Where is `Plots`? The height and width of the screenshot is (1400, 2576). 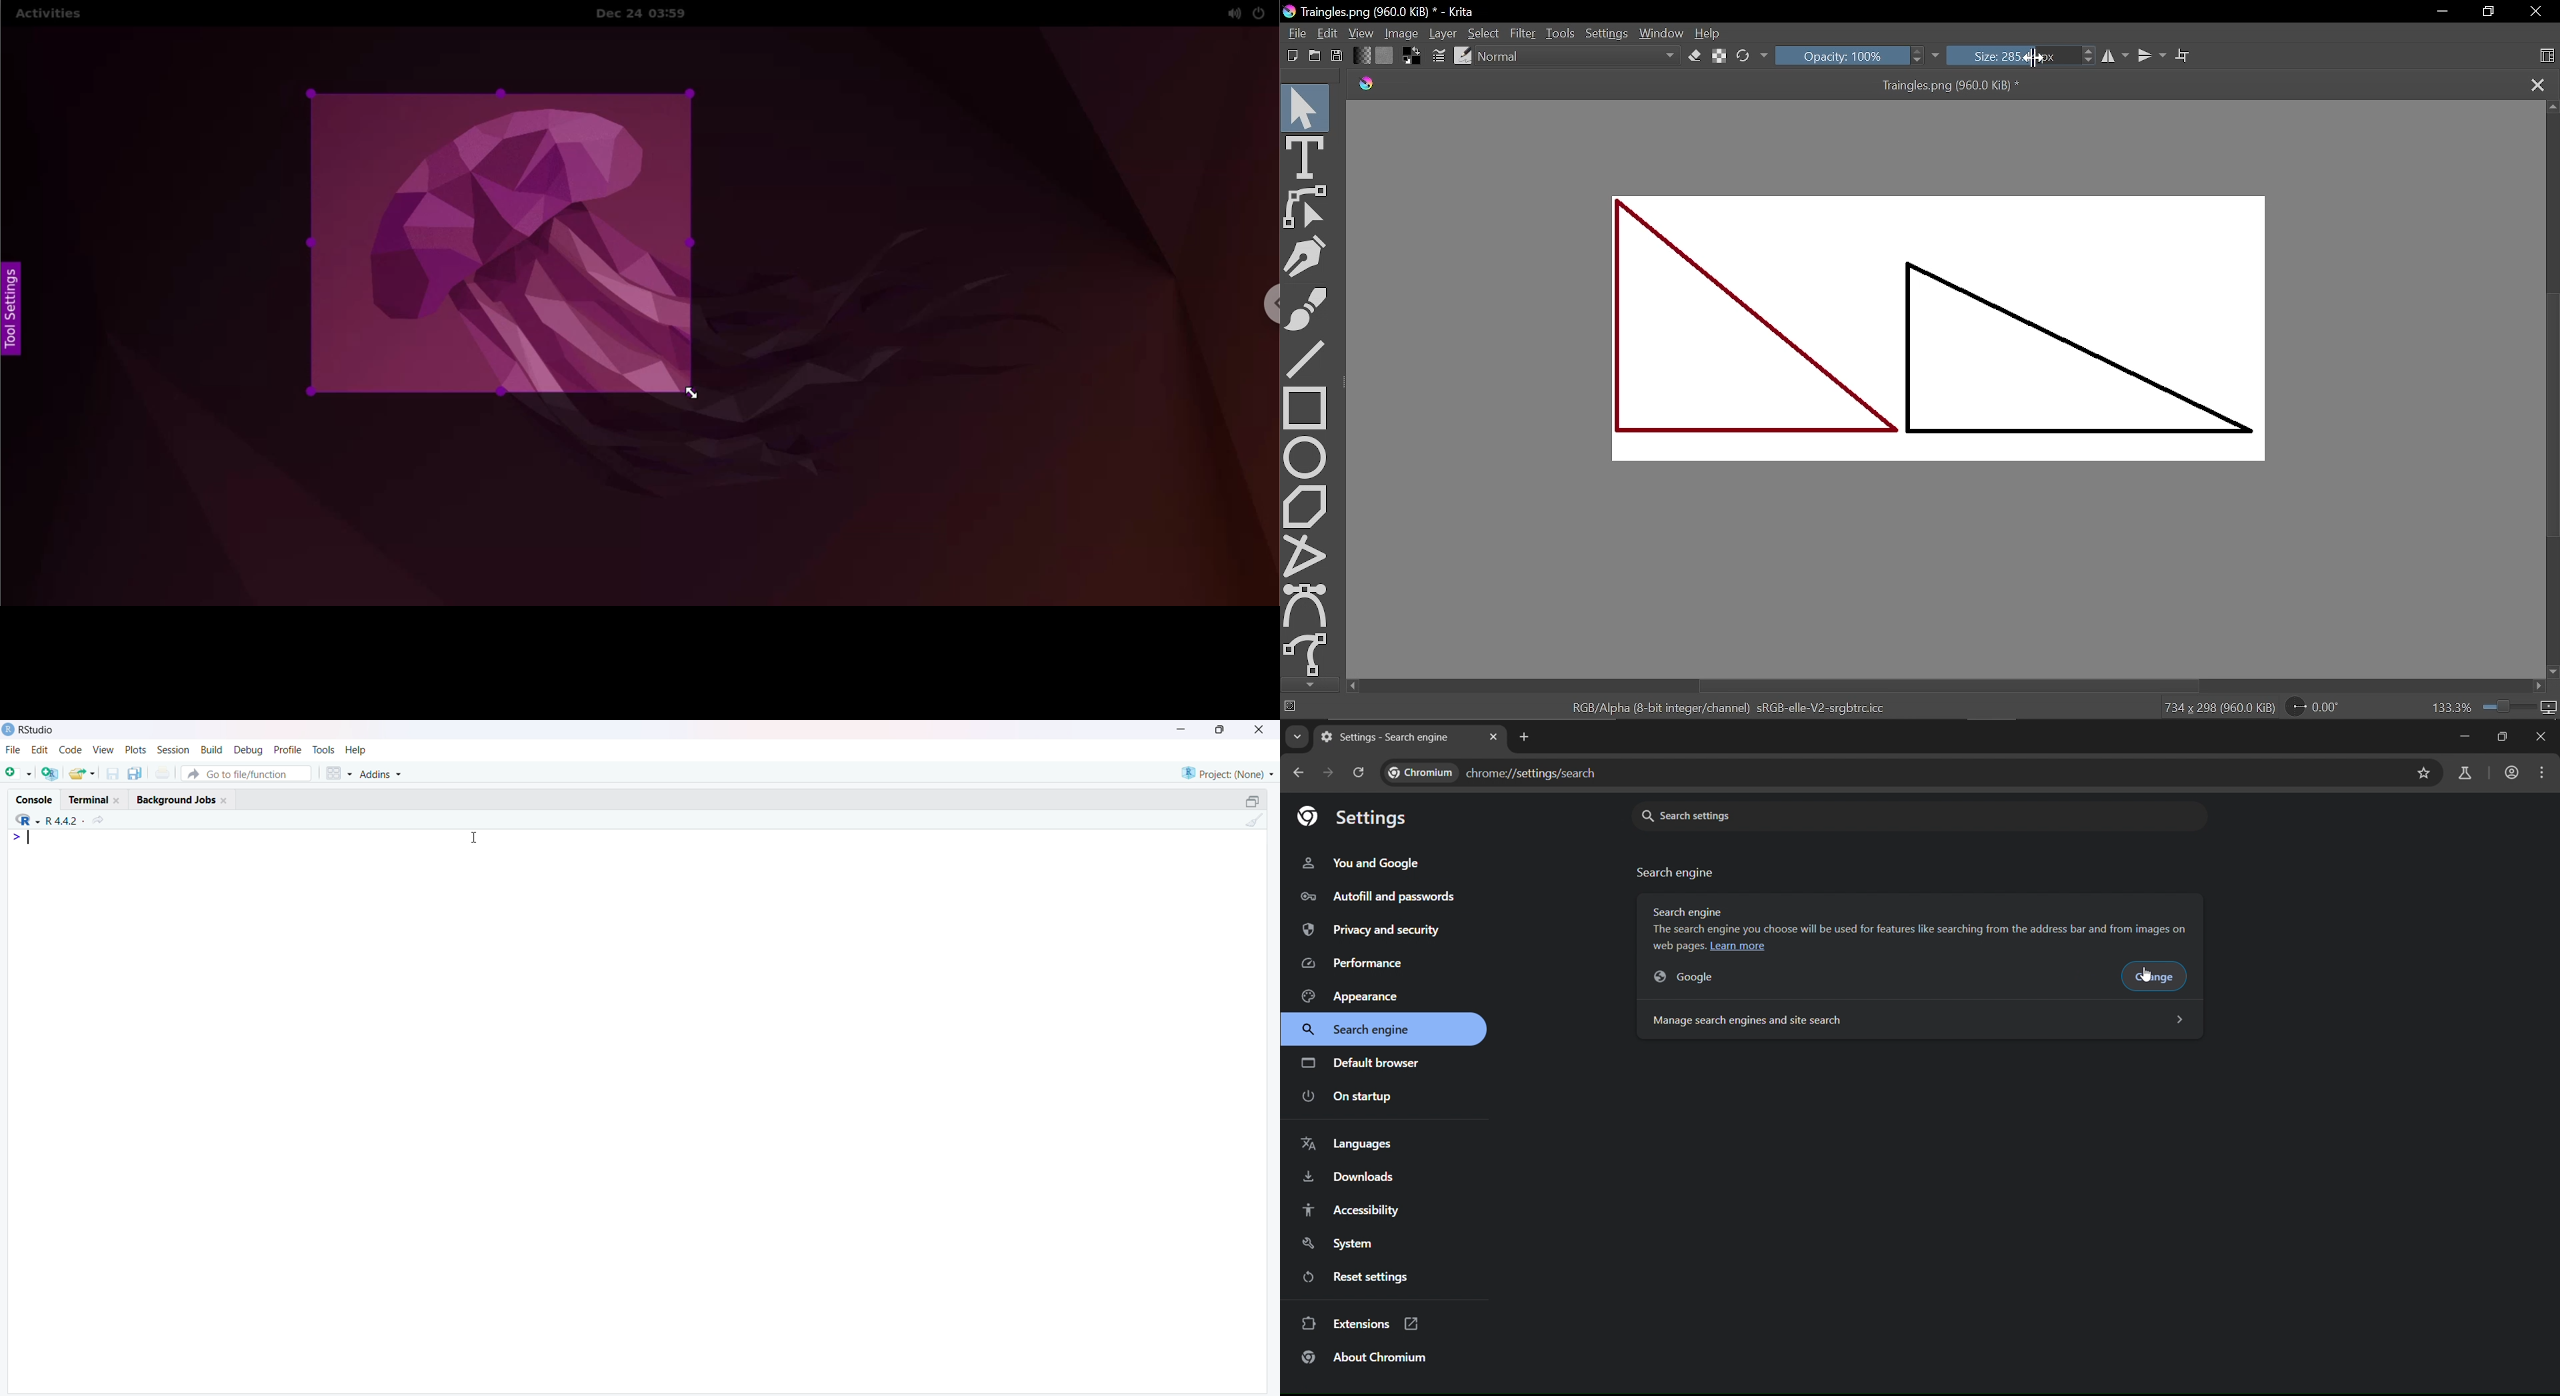 Plots is located at coordinates (134, 750).